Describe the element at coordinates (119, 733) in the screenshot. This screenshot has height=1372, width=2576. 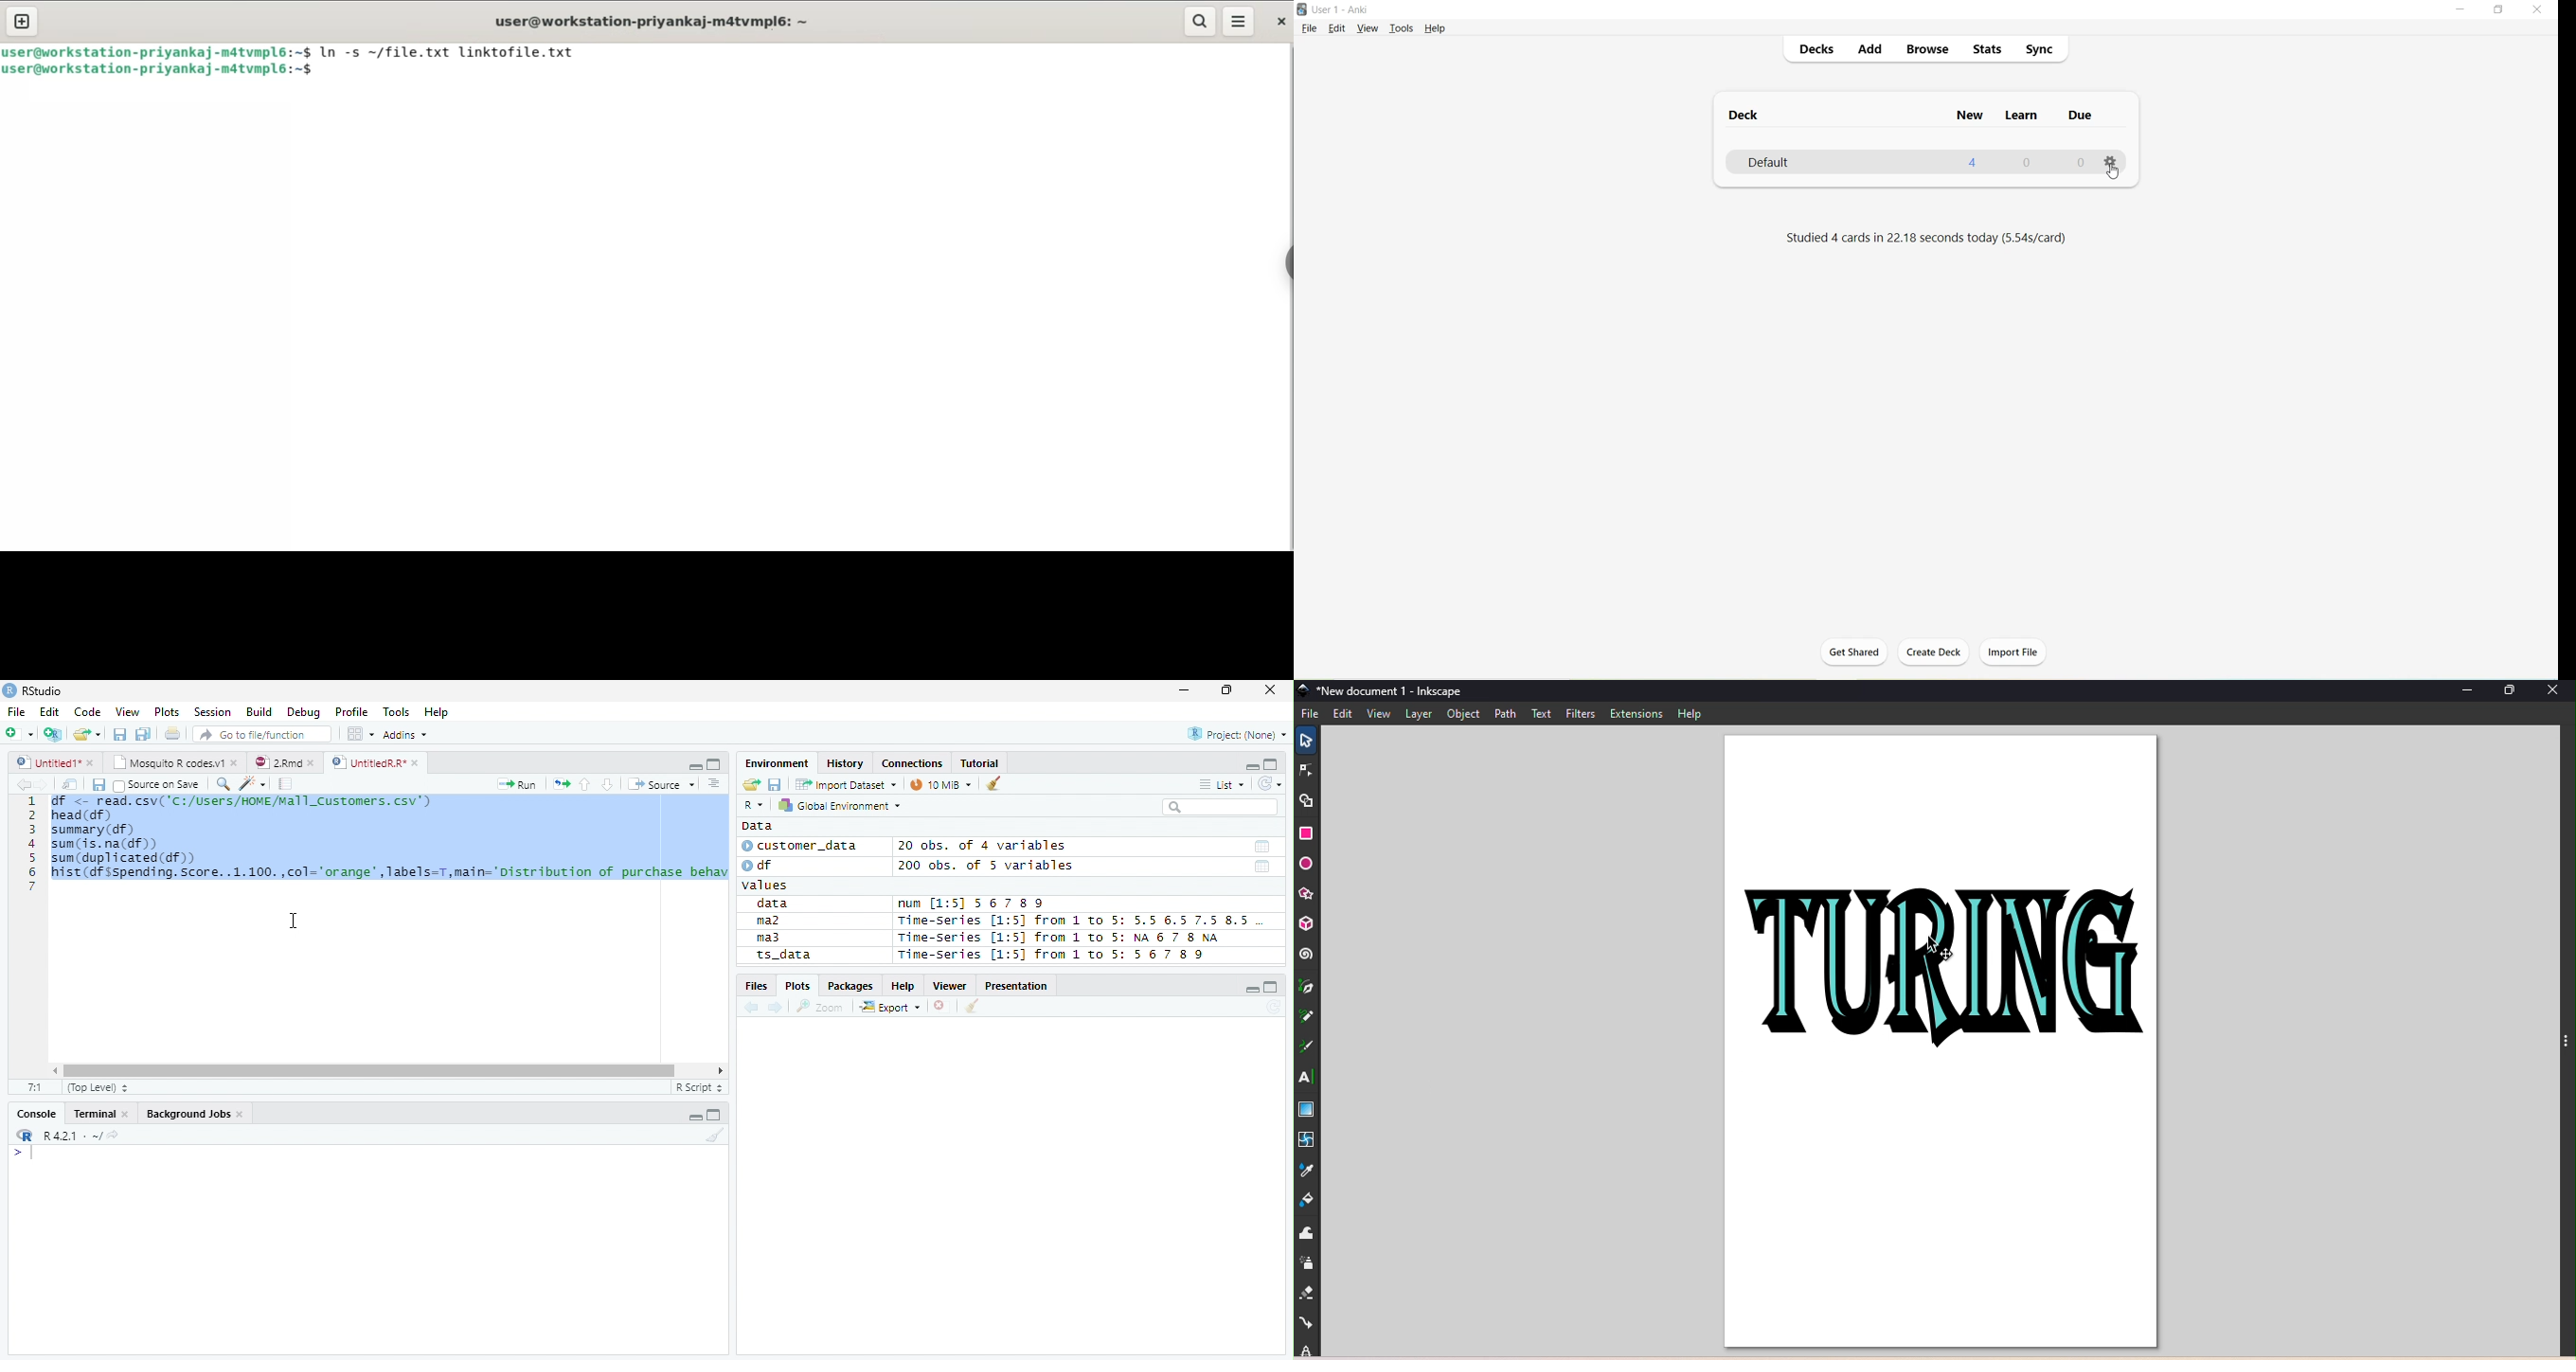
I see `Save` at that location.